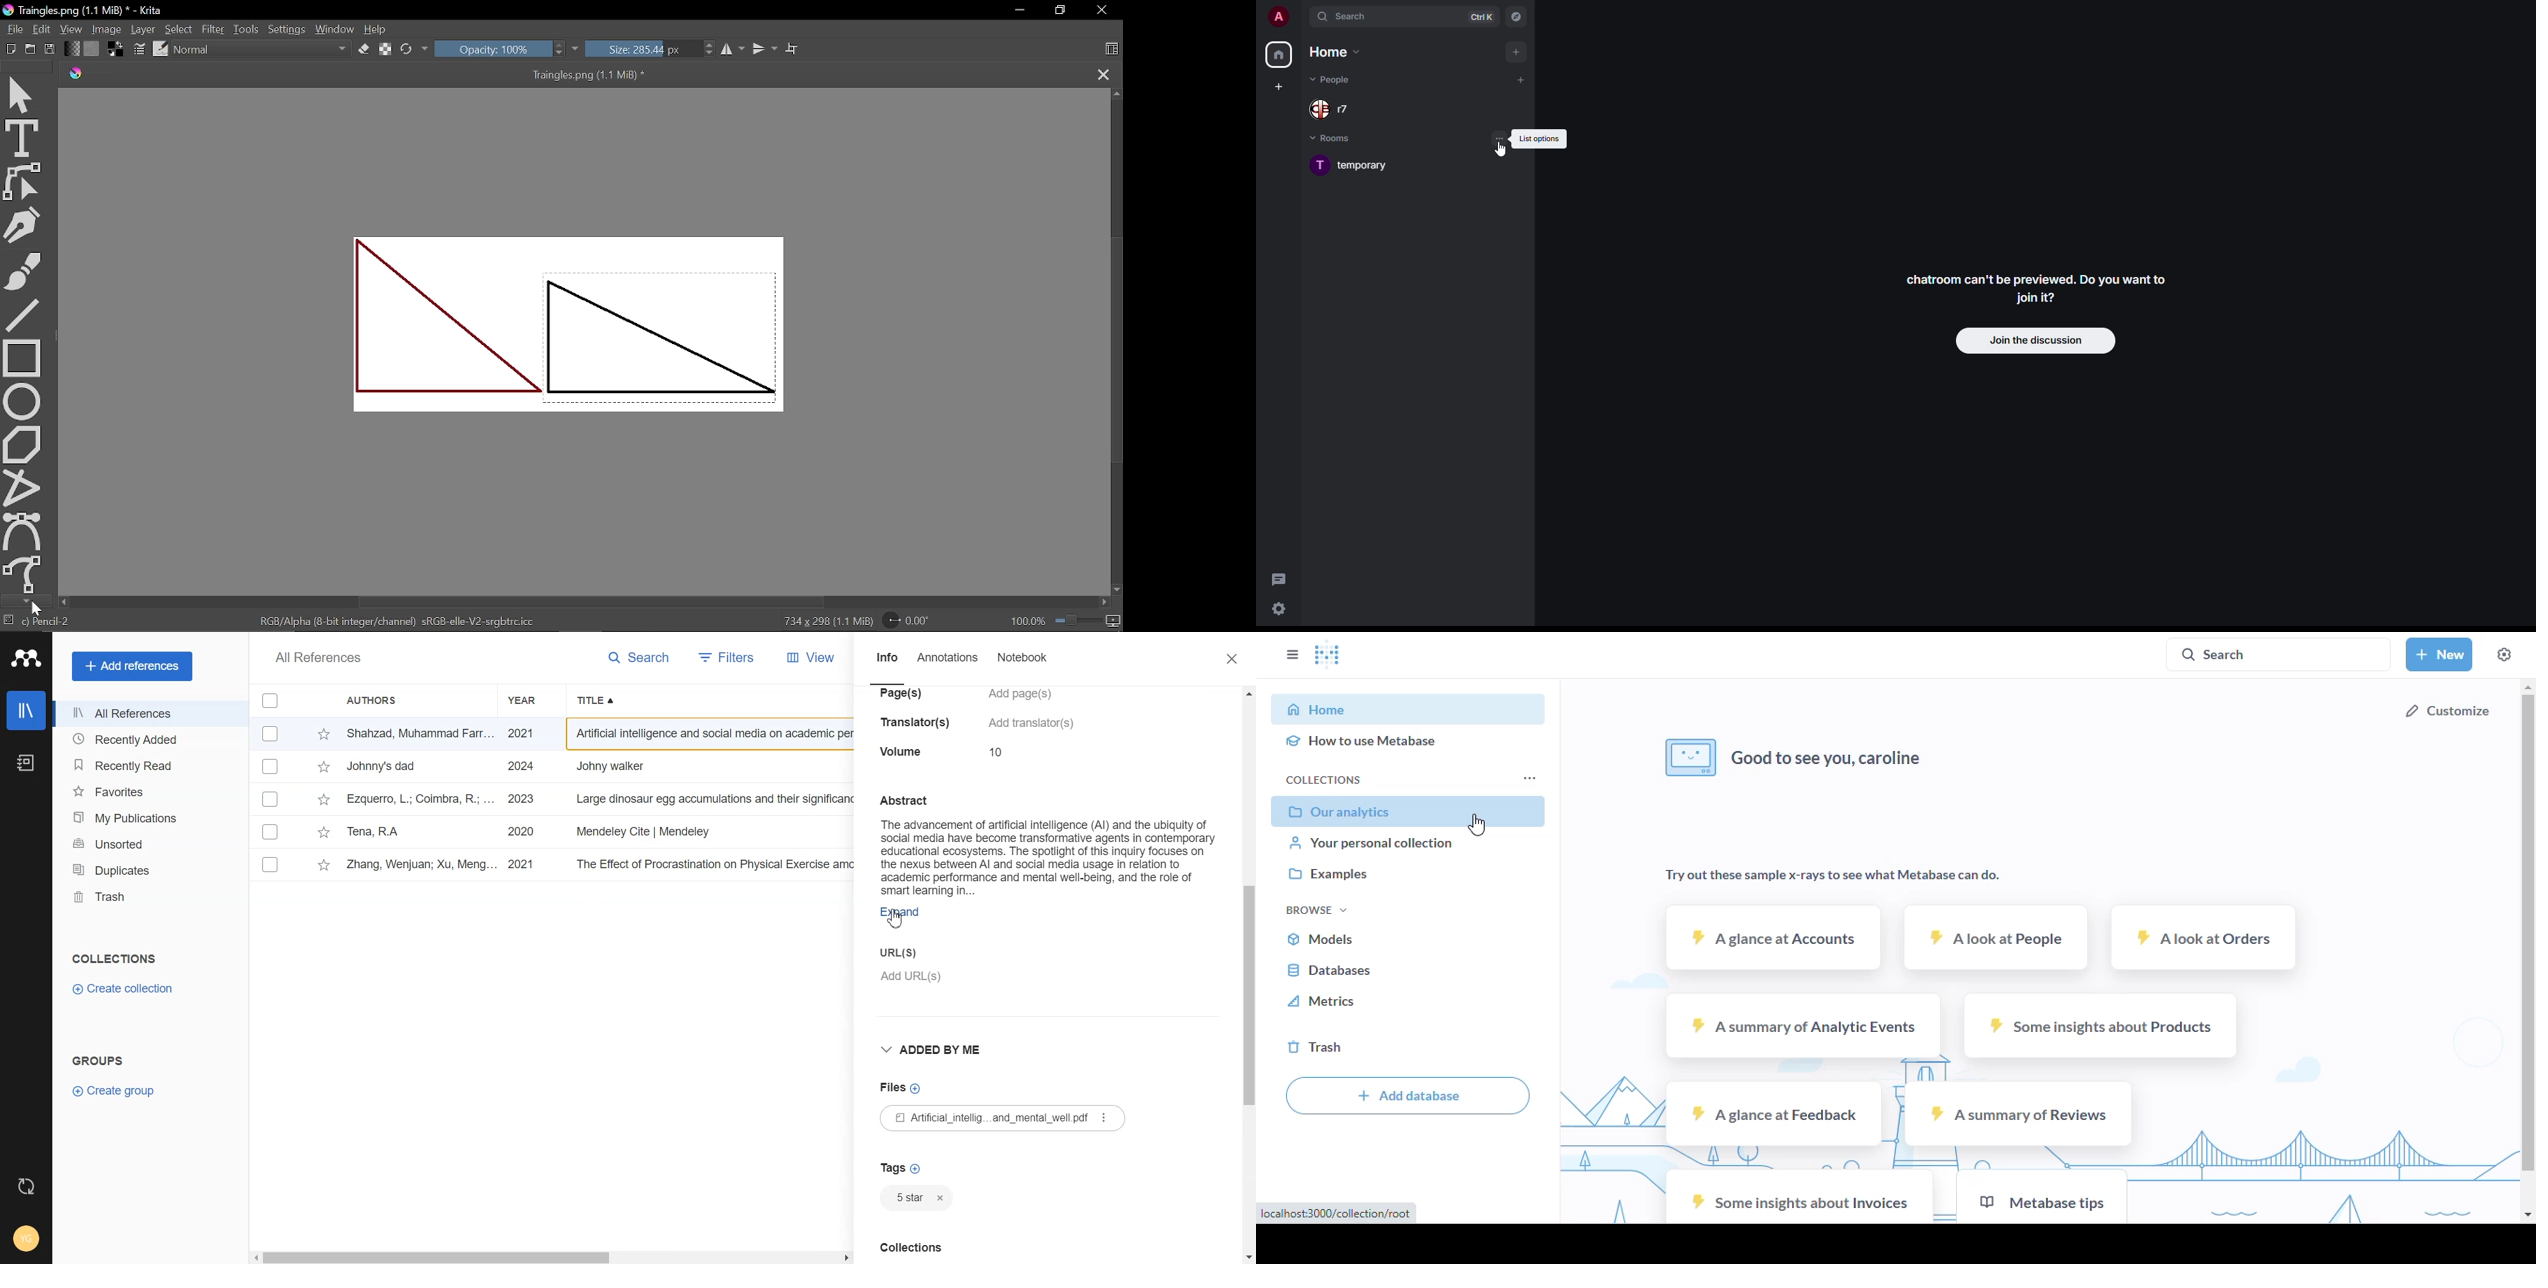 The image size is (2548, 1288). What do you see at coordinates (1104, 1117) in the screenshot?
I see `More` at bounding box center [1104, 1117].